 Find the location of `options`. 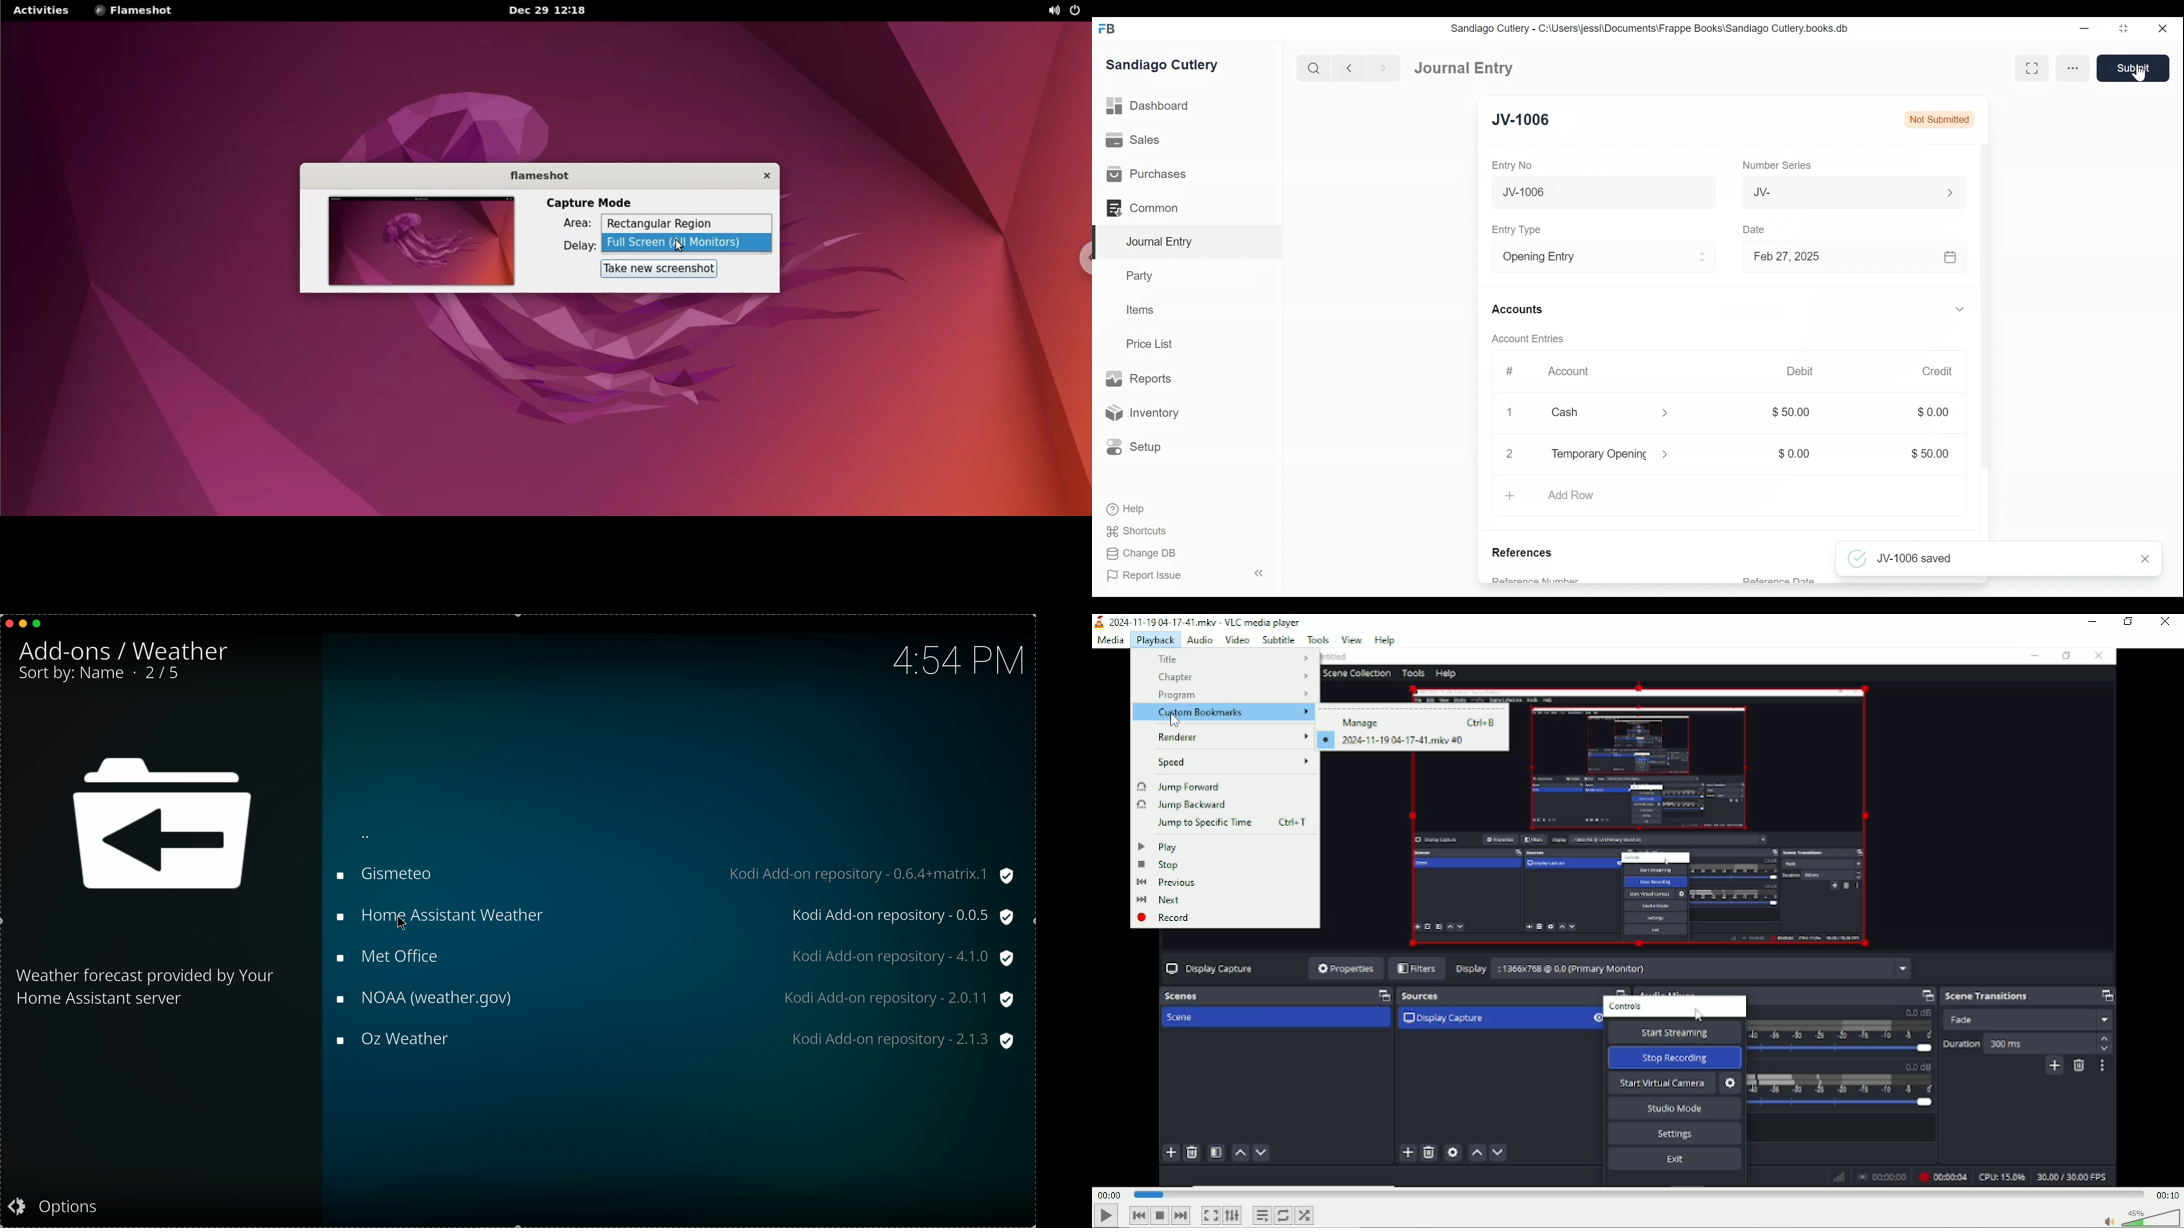

options is located at coordinates (58, 1204).